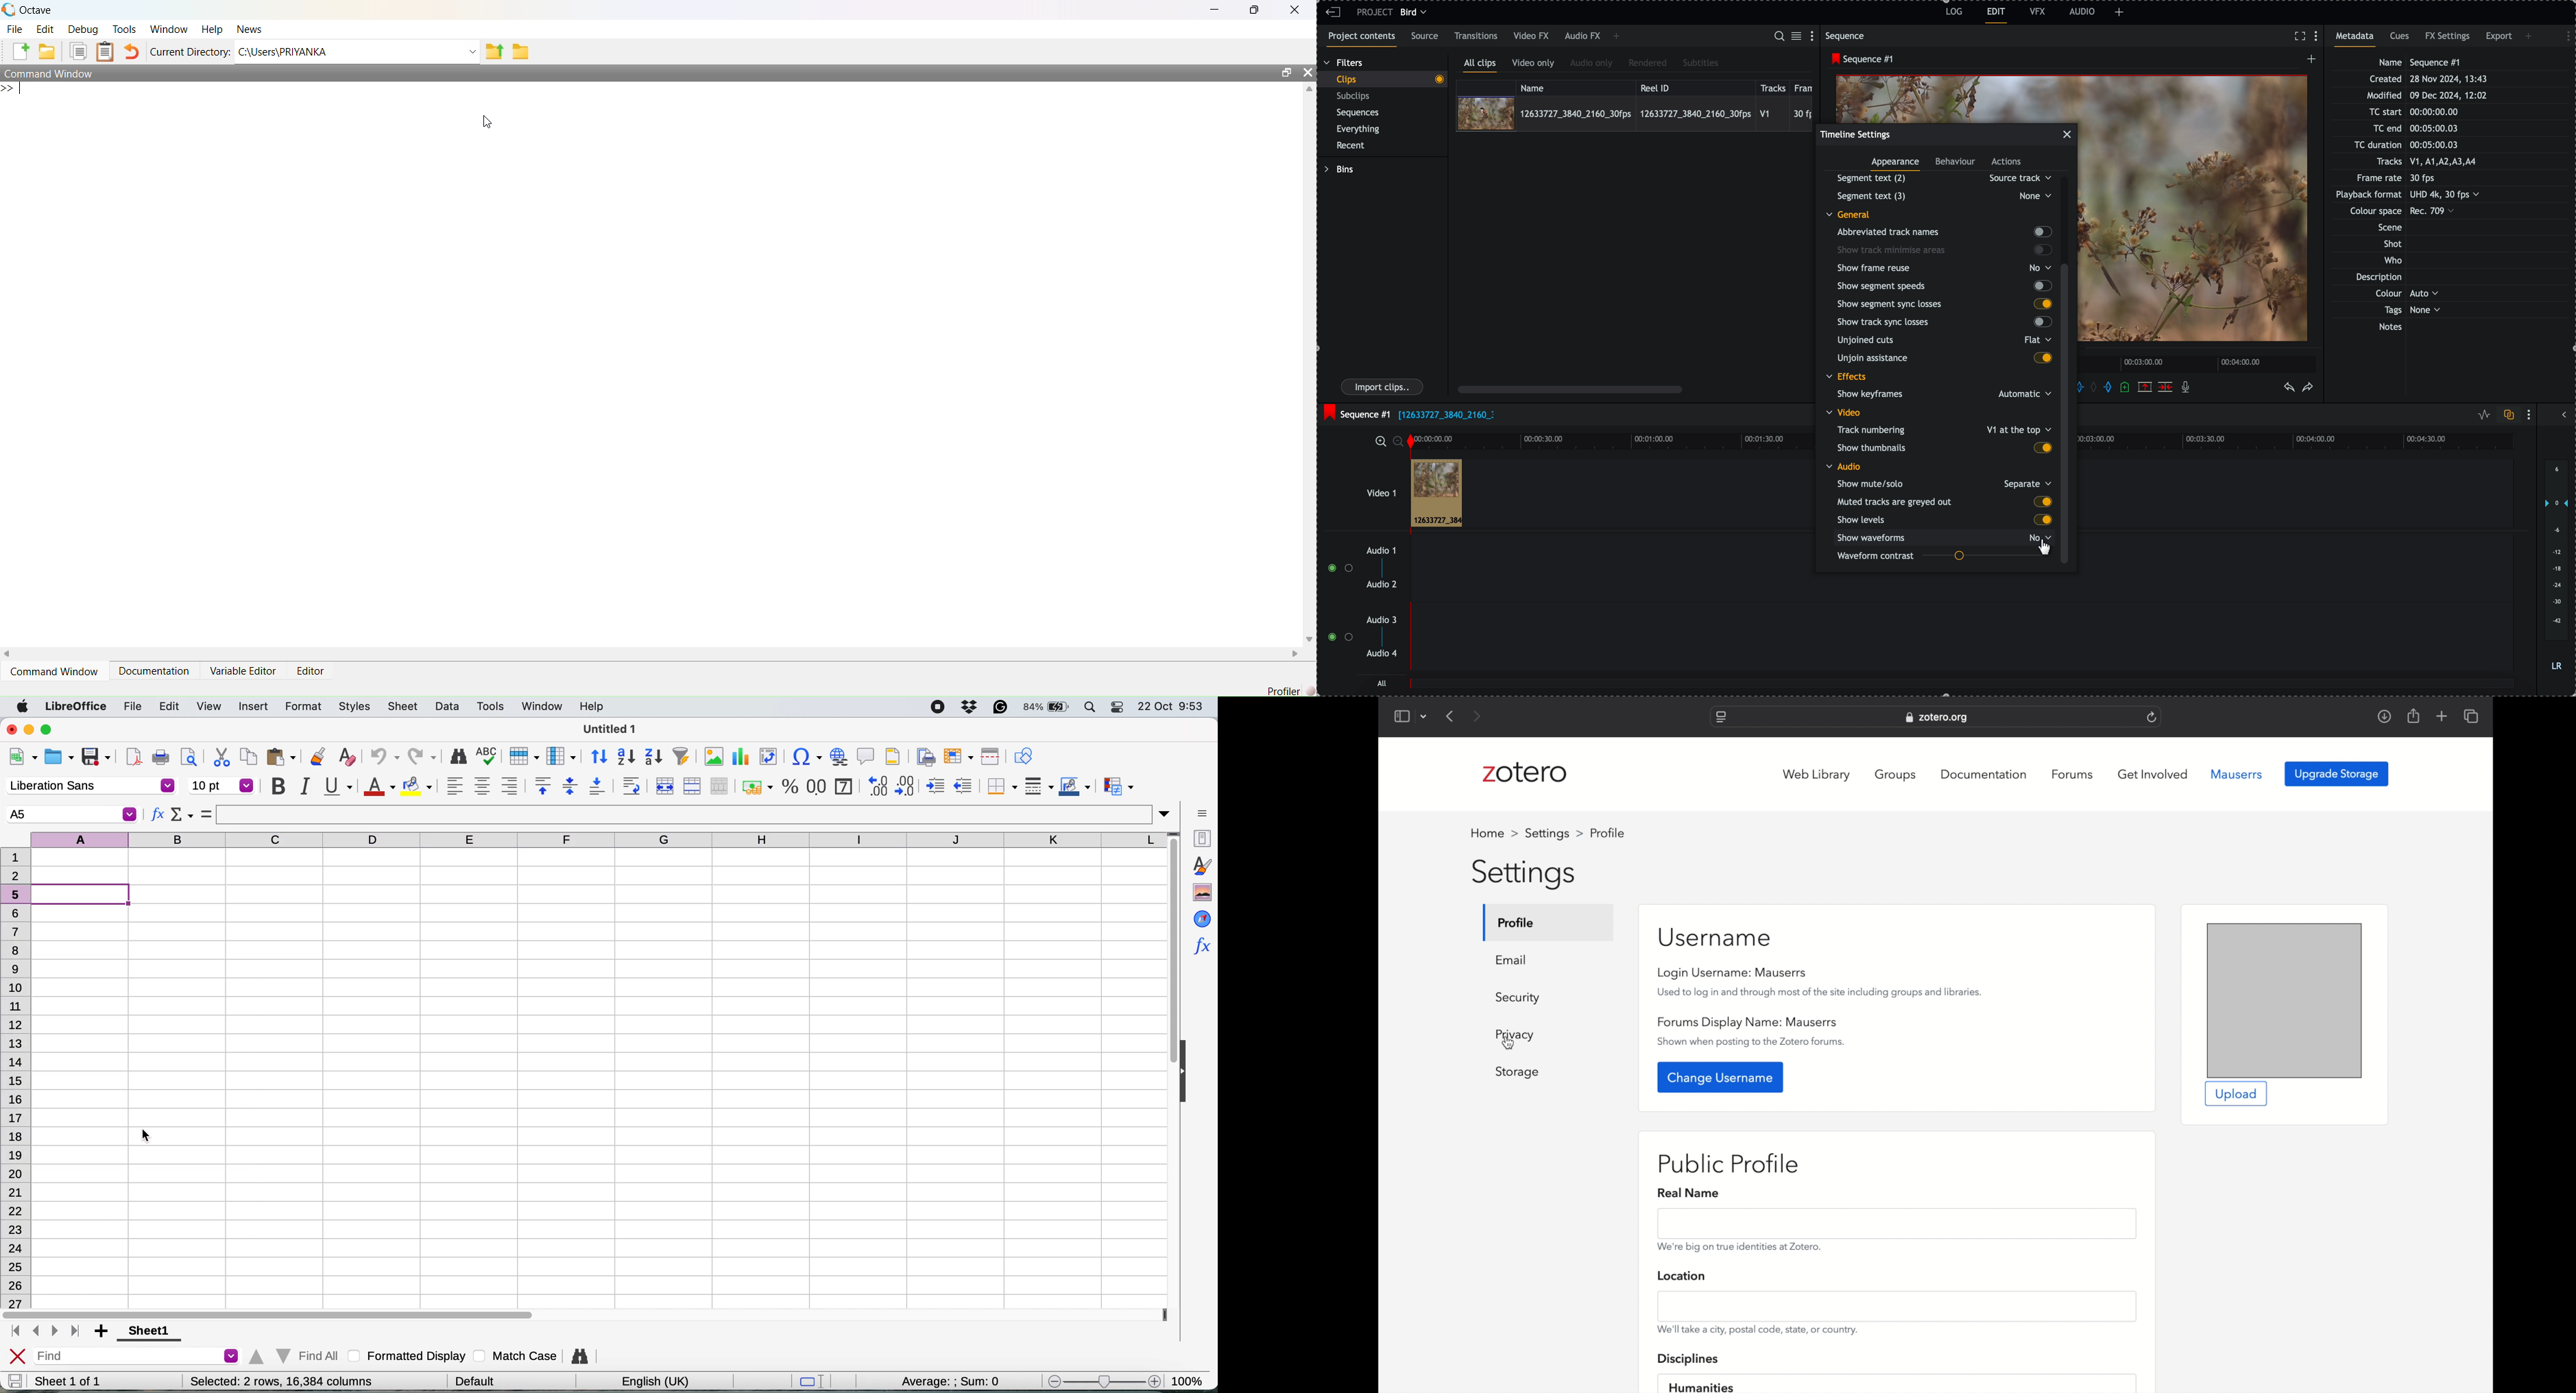  What do you see at coordinates (1378, 551) in the screenshot?
I see `audio 1` at bounding box center [1378, 551].